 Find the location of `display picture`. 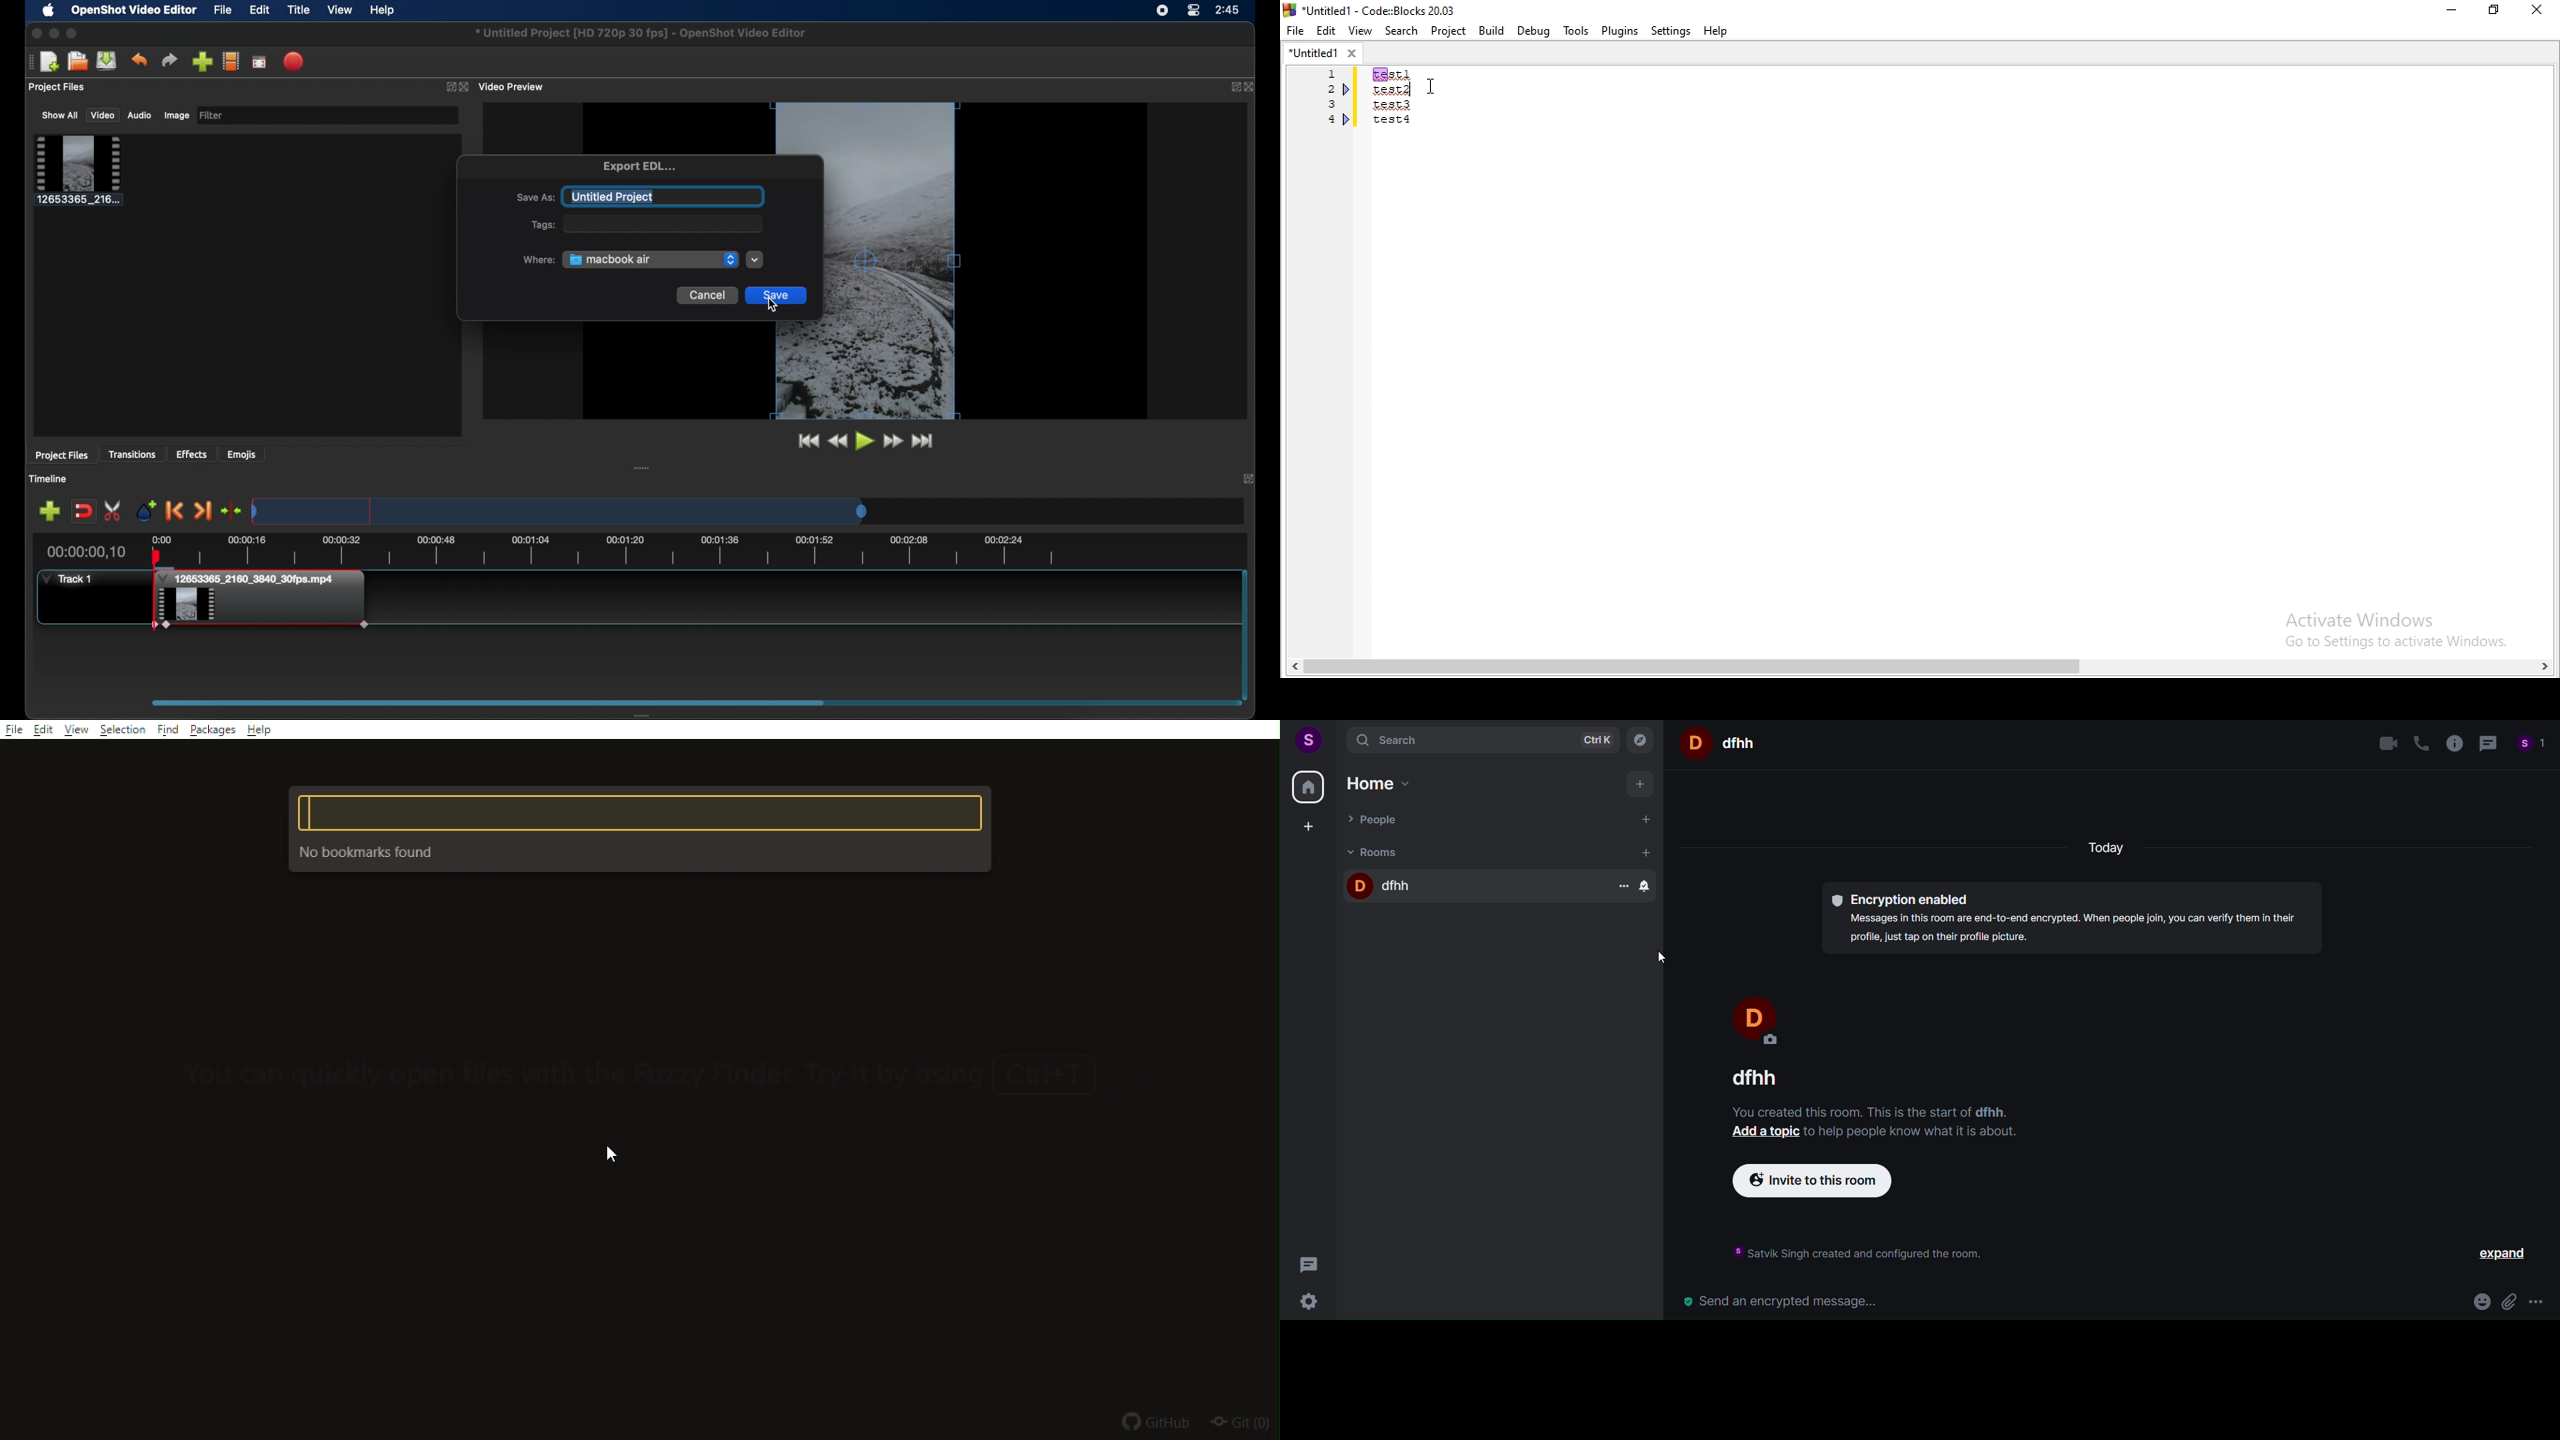

display picture is located at coordinates (1752, 1017).